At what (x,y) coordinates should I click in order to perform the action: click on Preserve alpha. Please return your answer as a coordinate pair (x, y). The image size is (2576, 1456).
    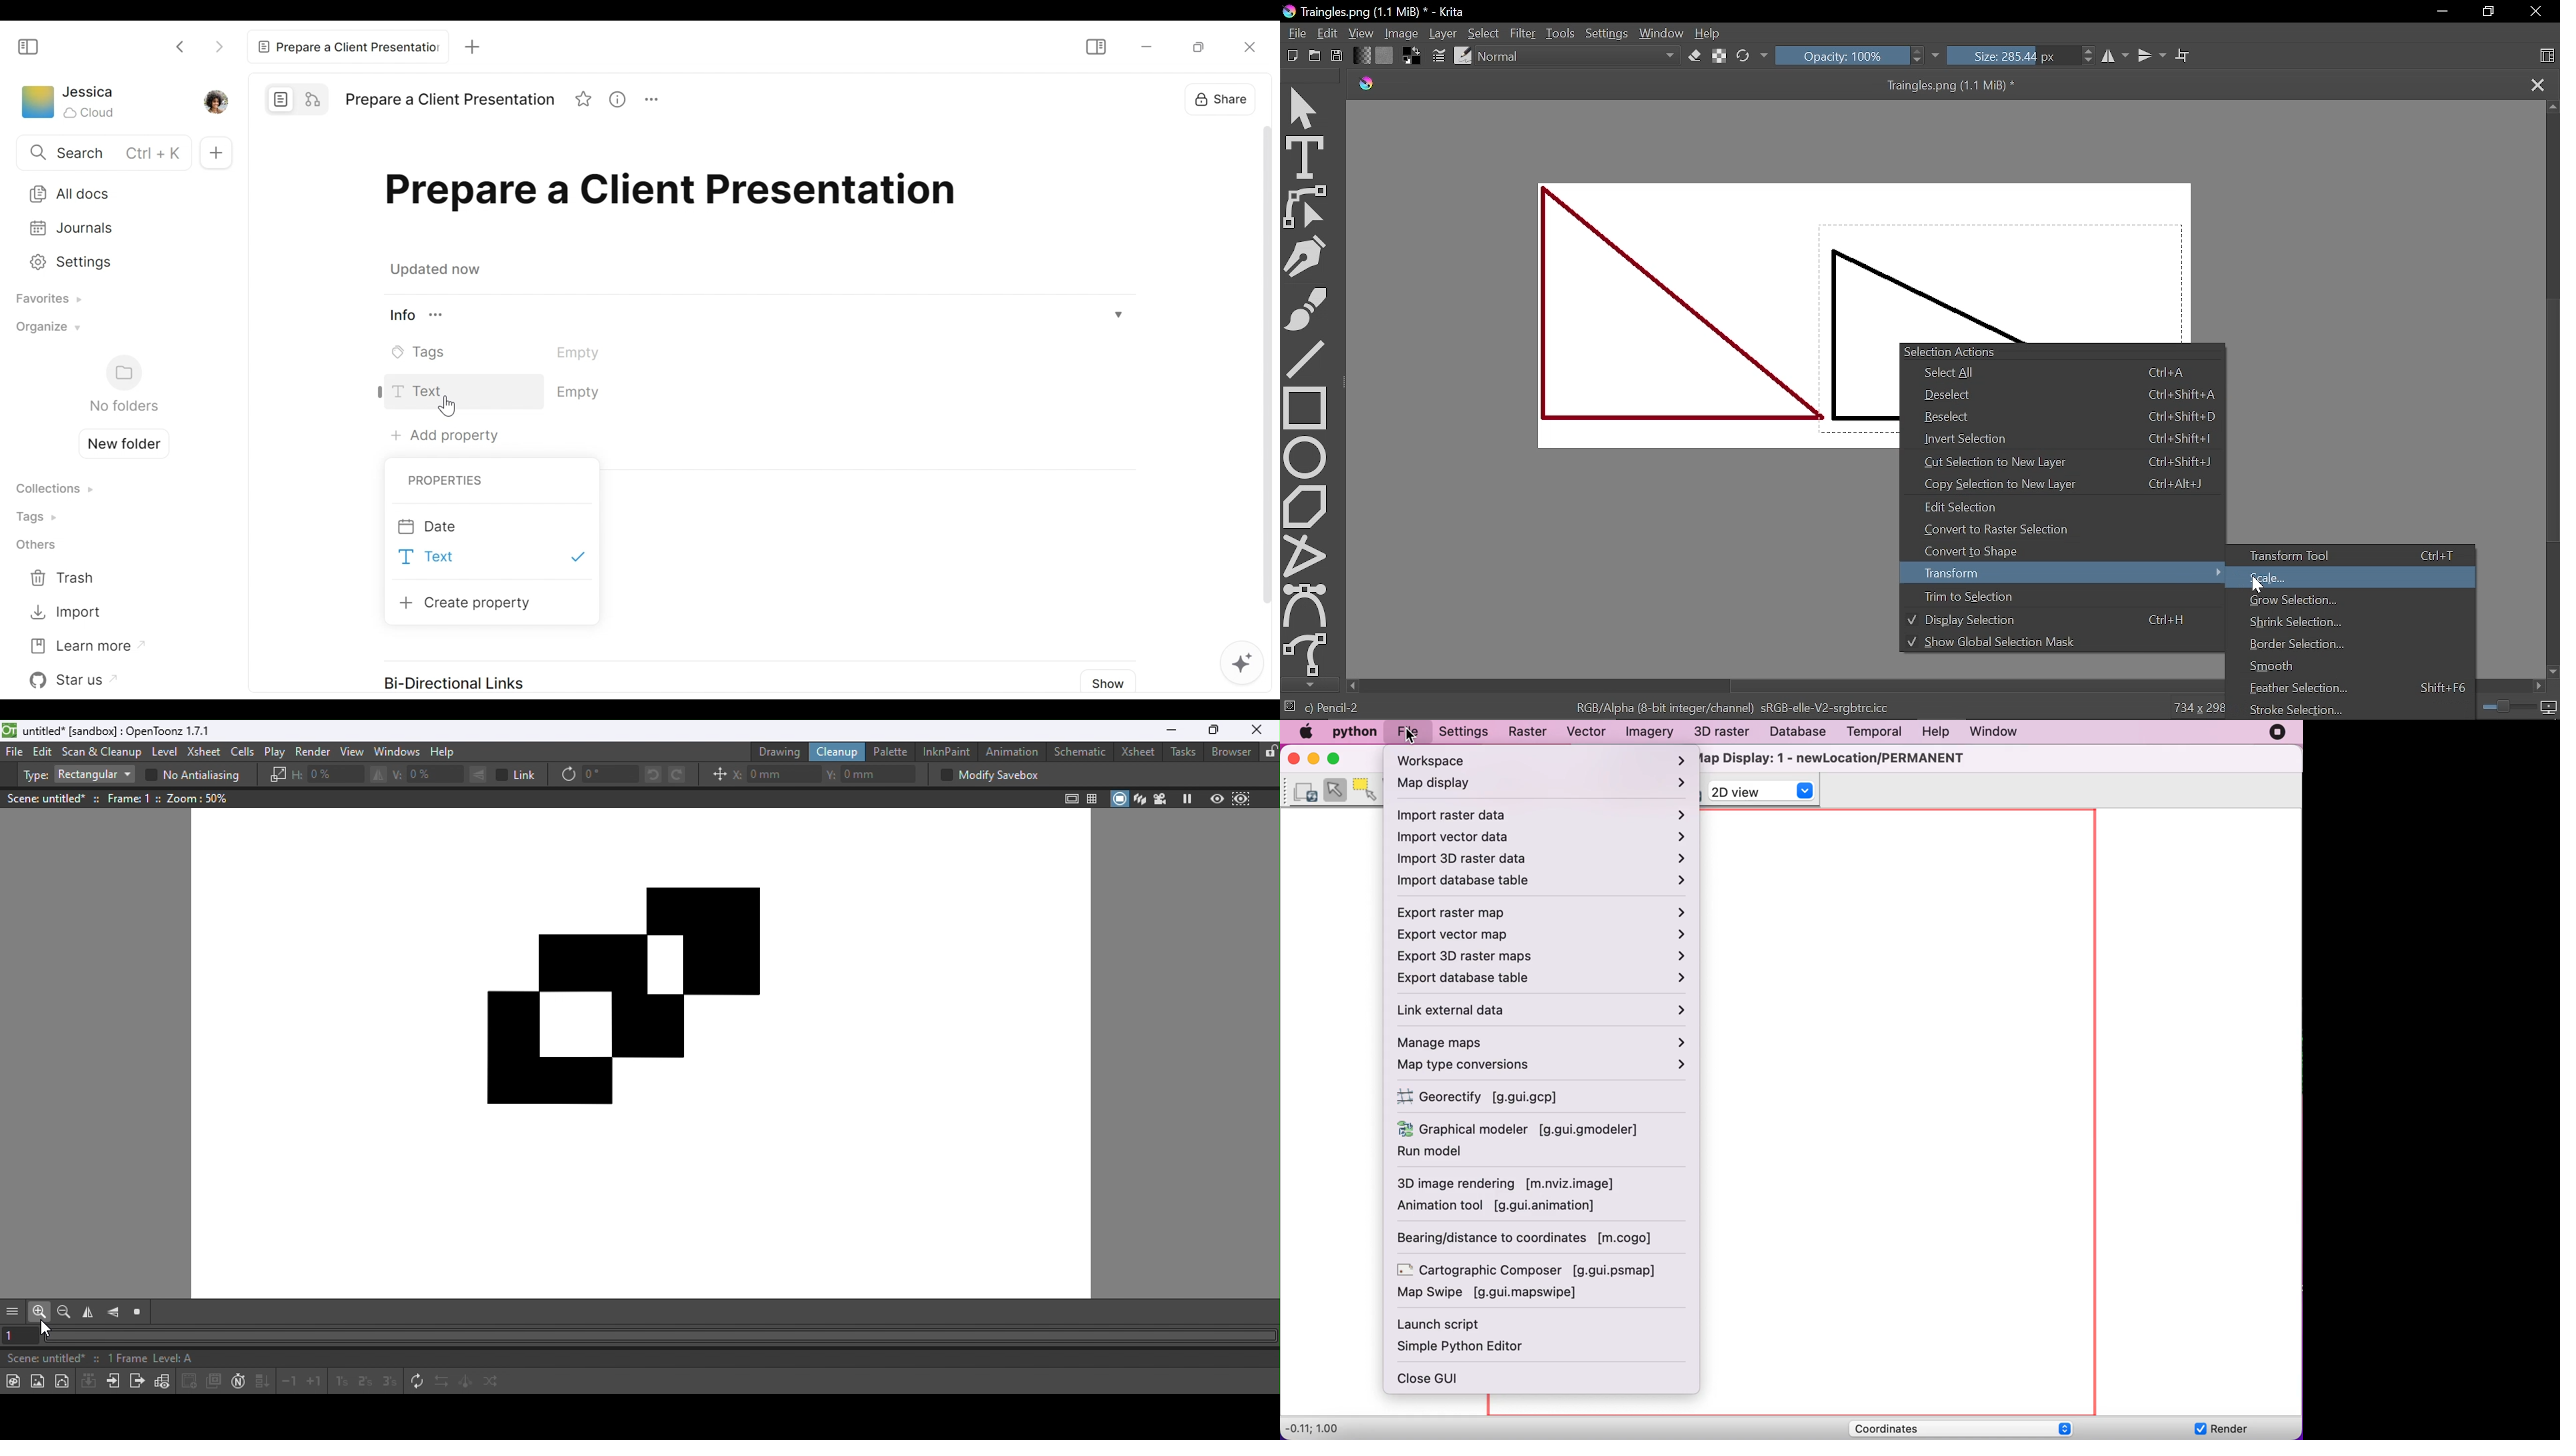
    Looking at the image, I should click on (1718, 57).